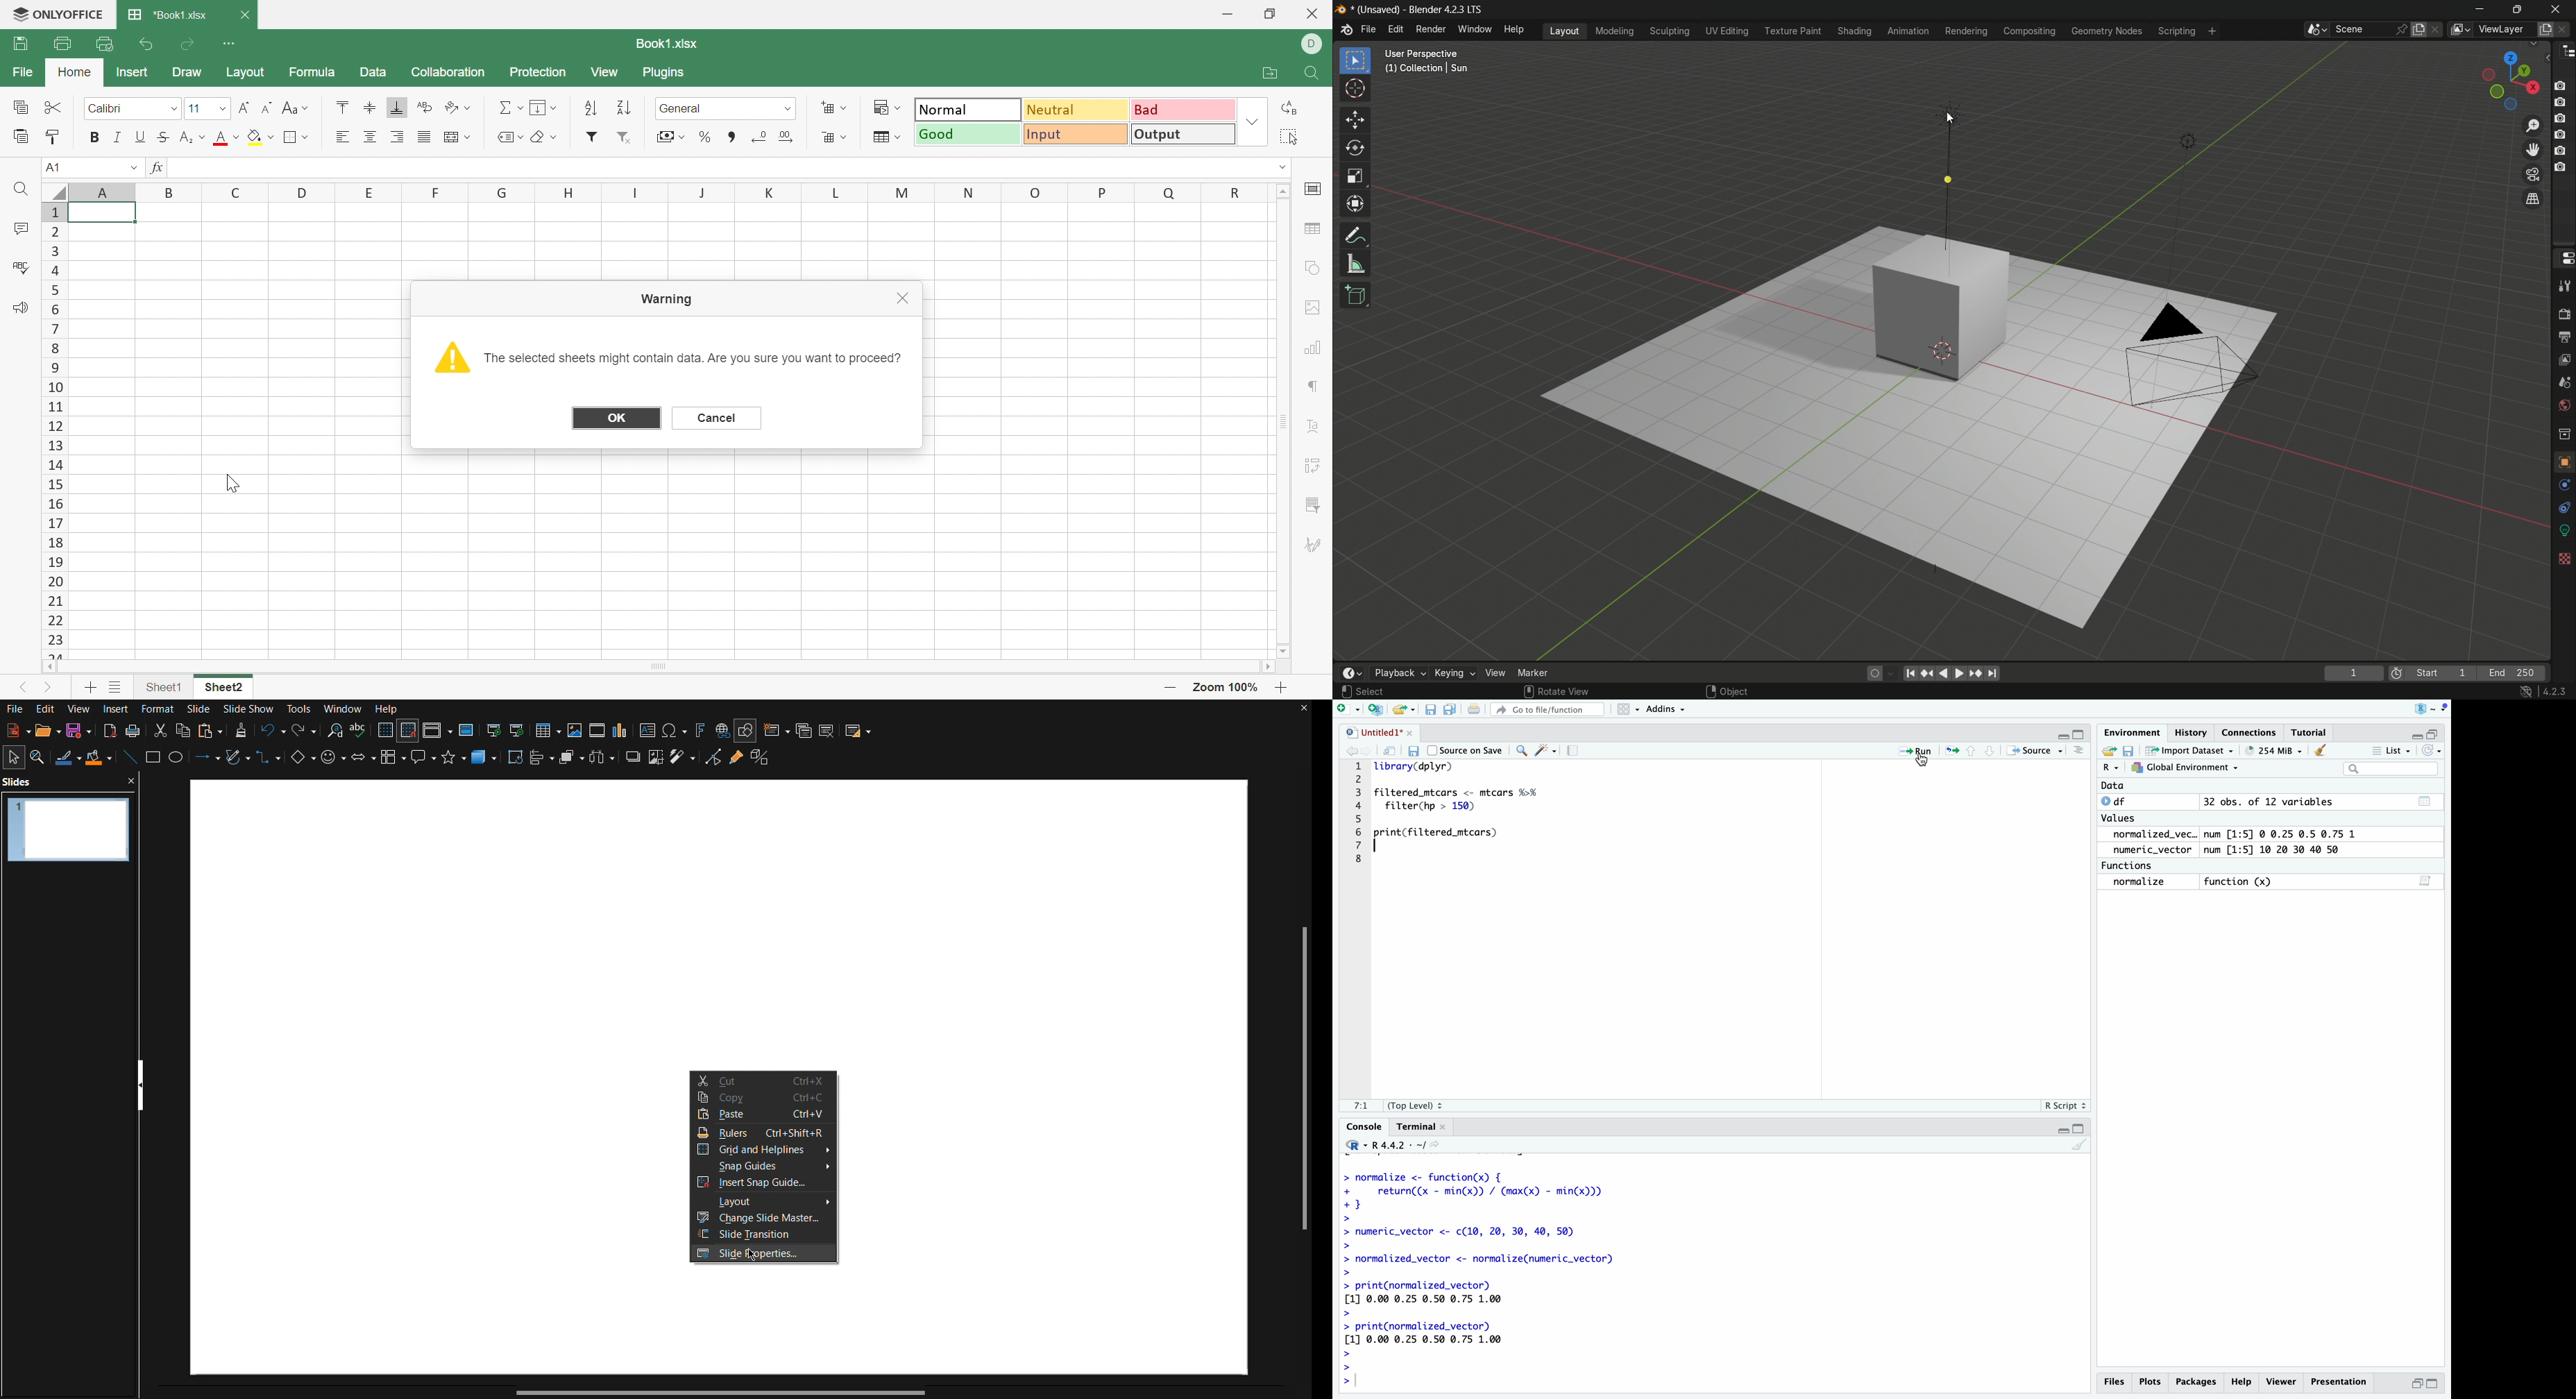  Describe the element at coordinates (1344, 690) in the screenshot. I see `left click` at that location.